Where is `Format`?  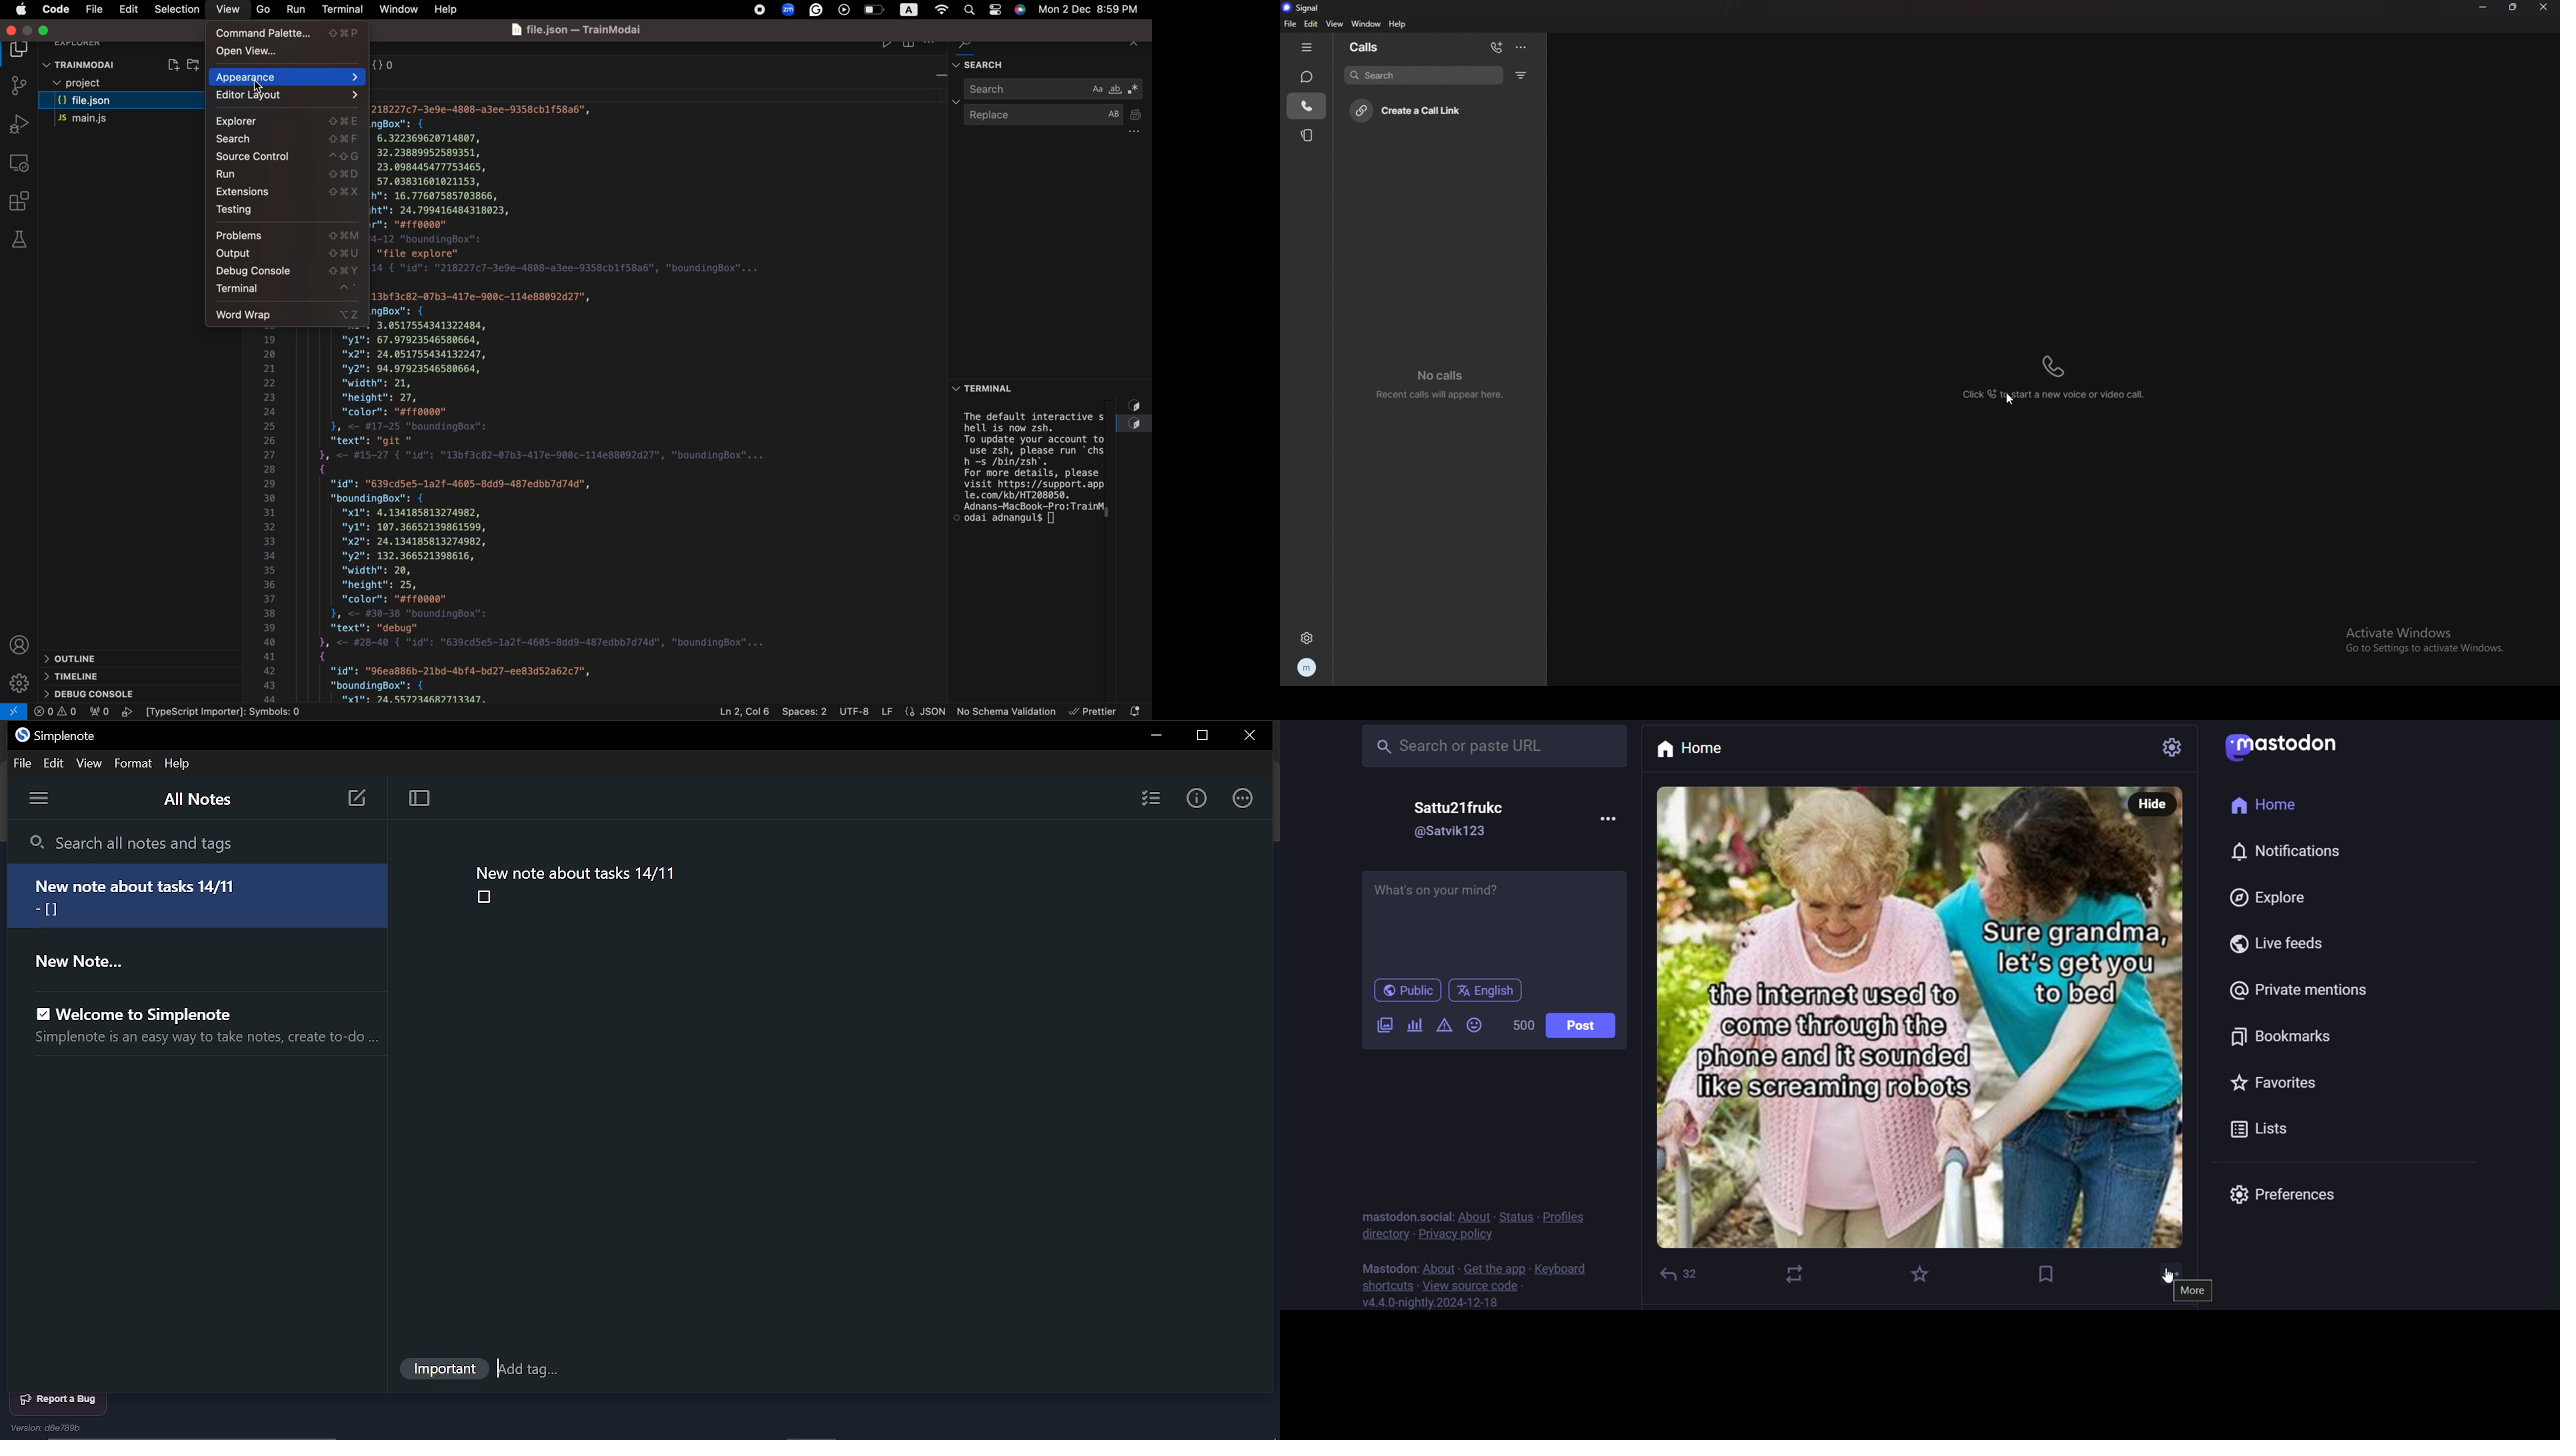 Format is located at coordinates (132, 764).